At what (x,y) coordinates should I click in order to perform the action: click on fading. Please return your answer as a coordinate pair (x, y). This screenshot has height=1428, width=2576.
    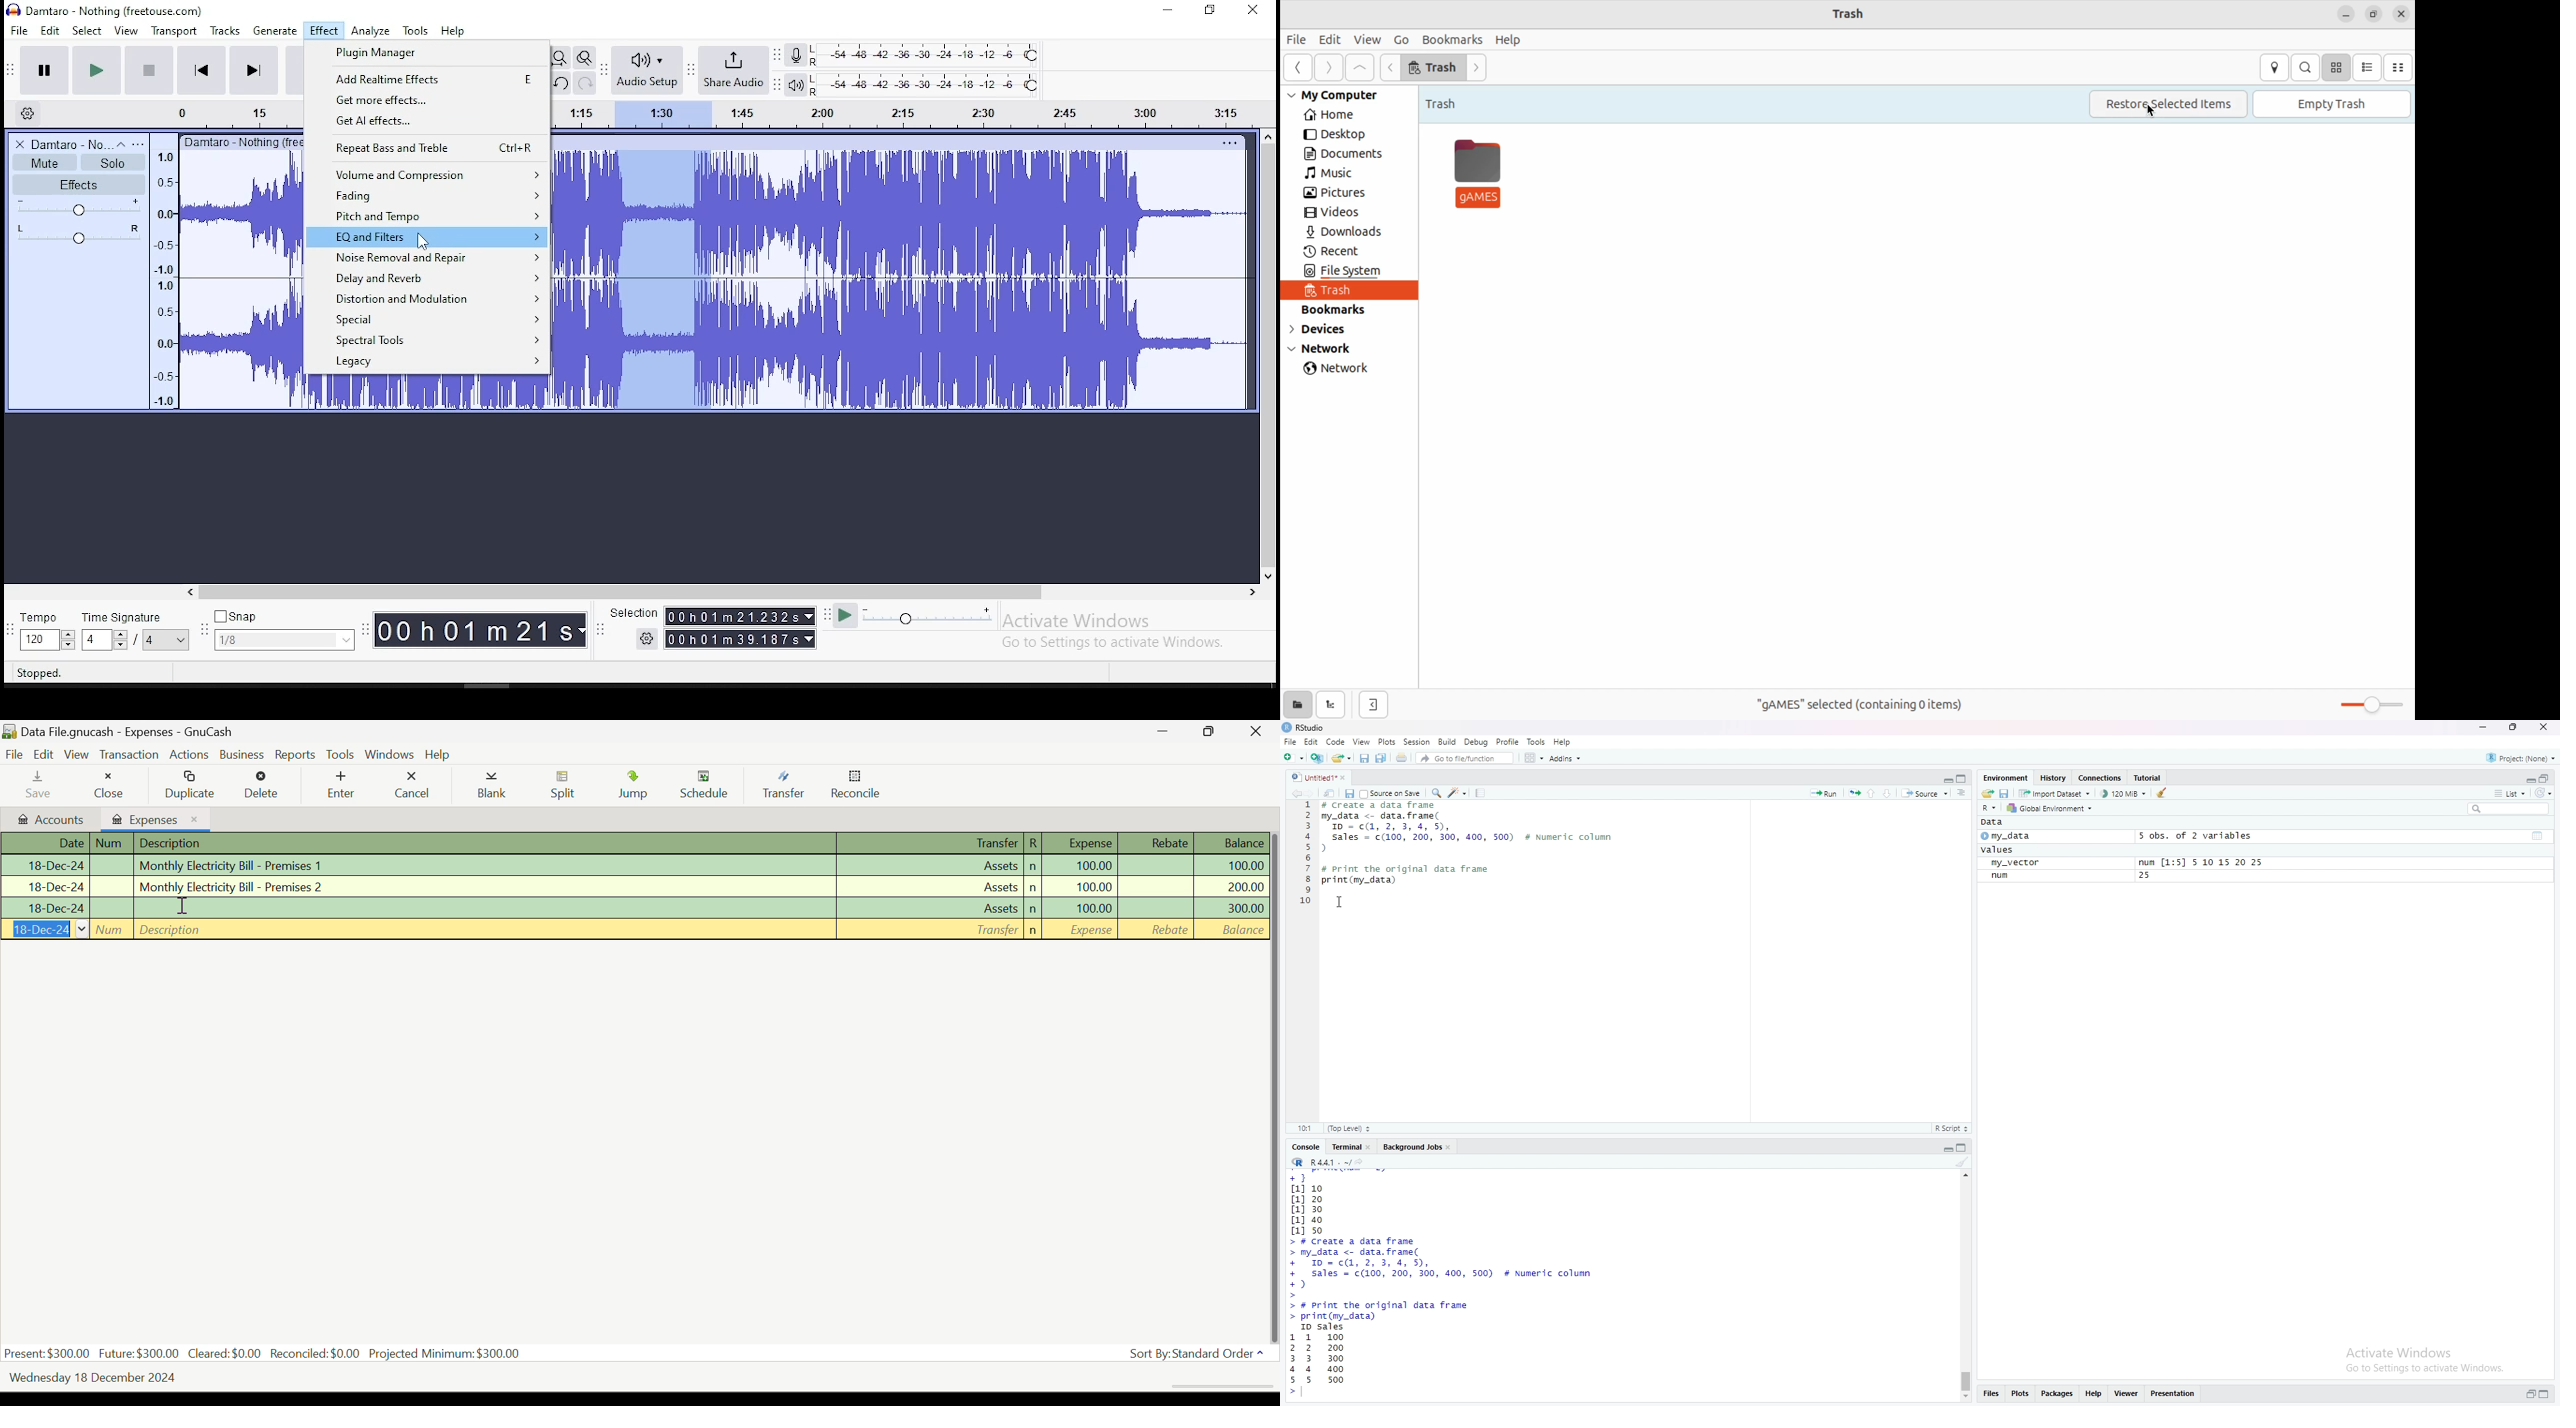
    Looking at the image, I should click on (425, 195).